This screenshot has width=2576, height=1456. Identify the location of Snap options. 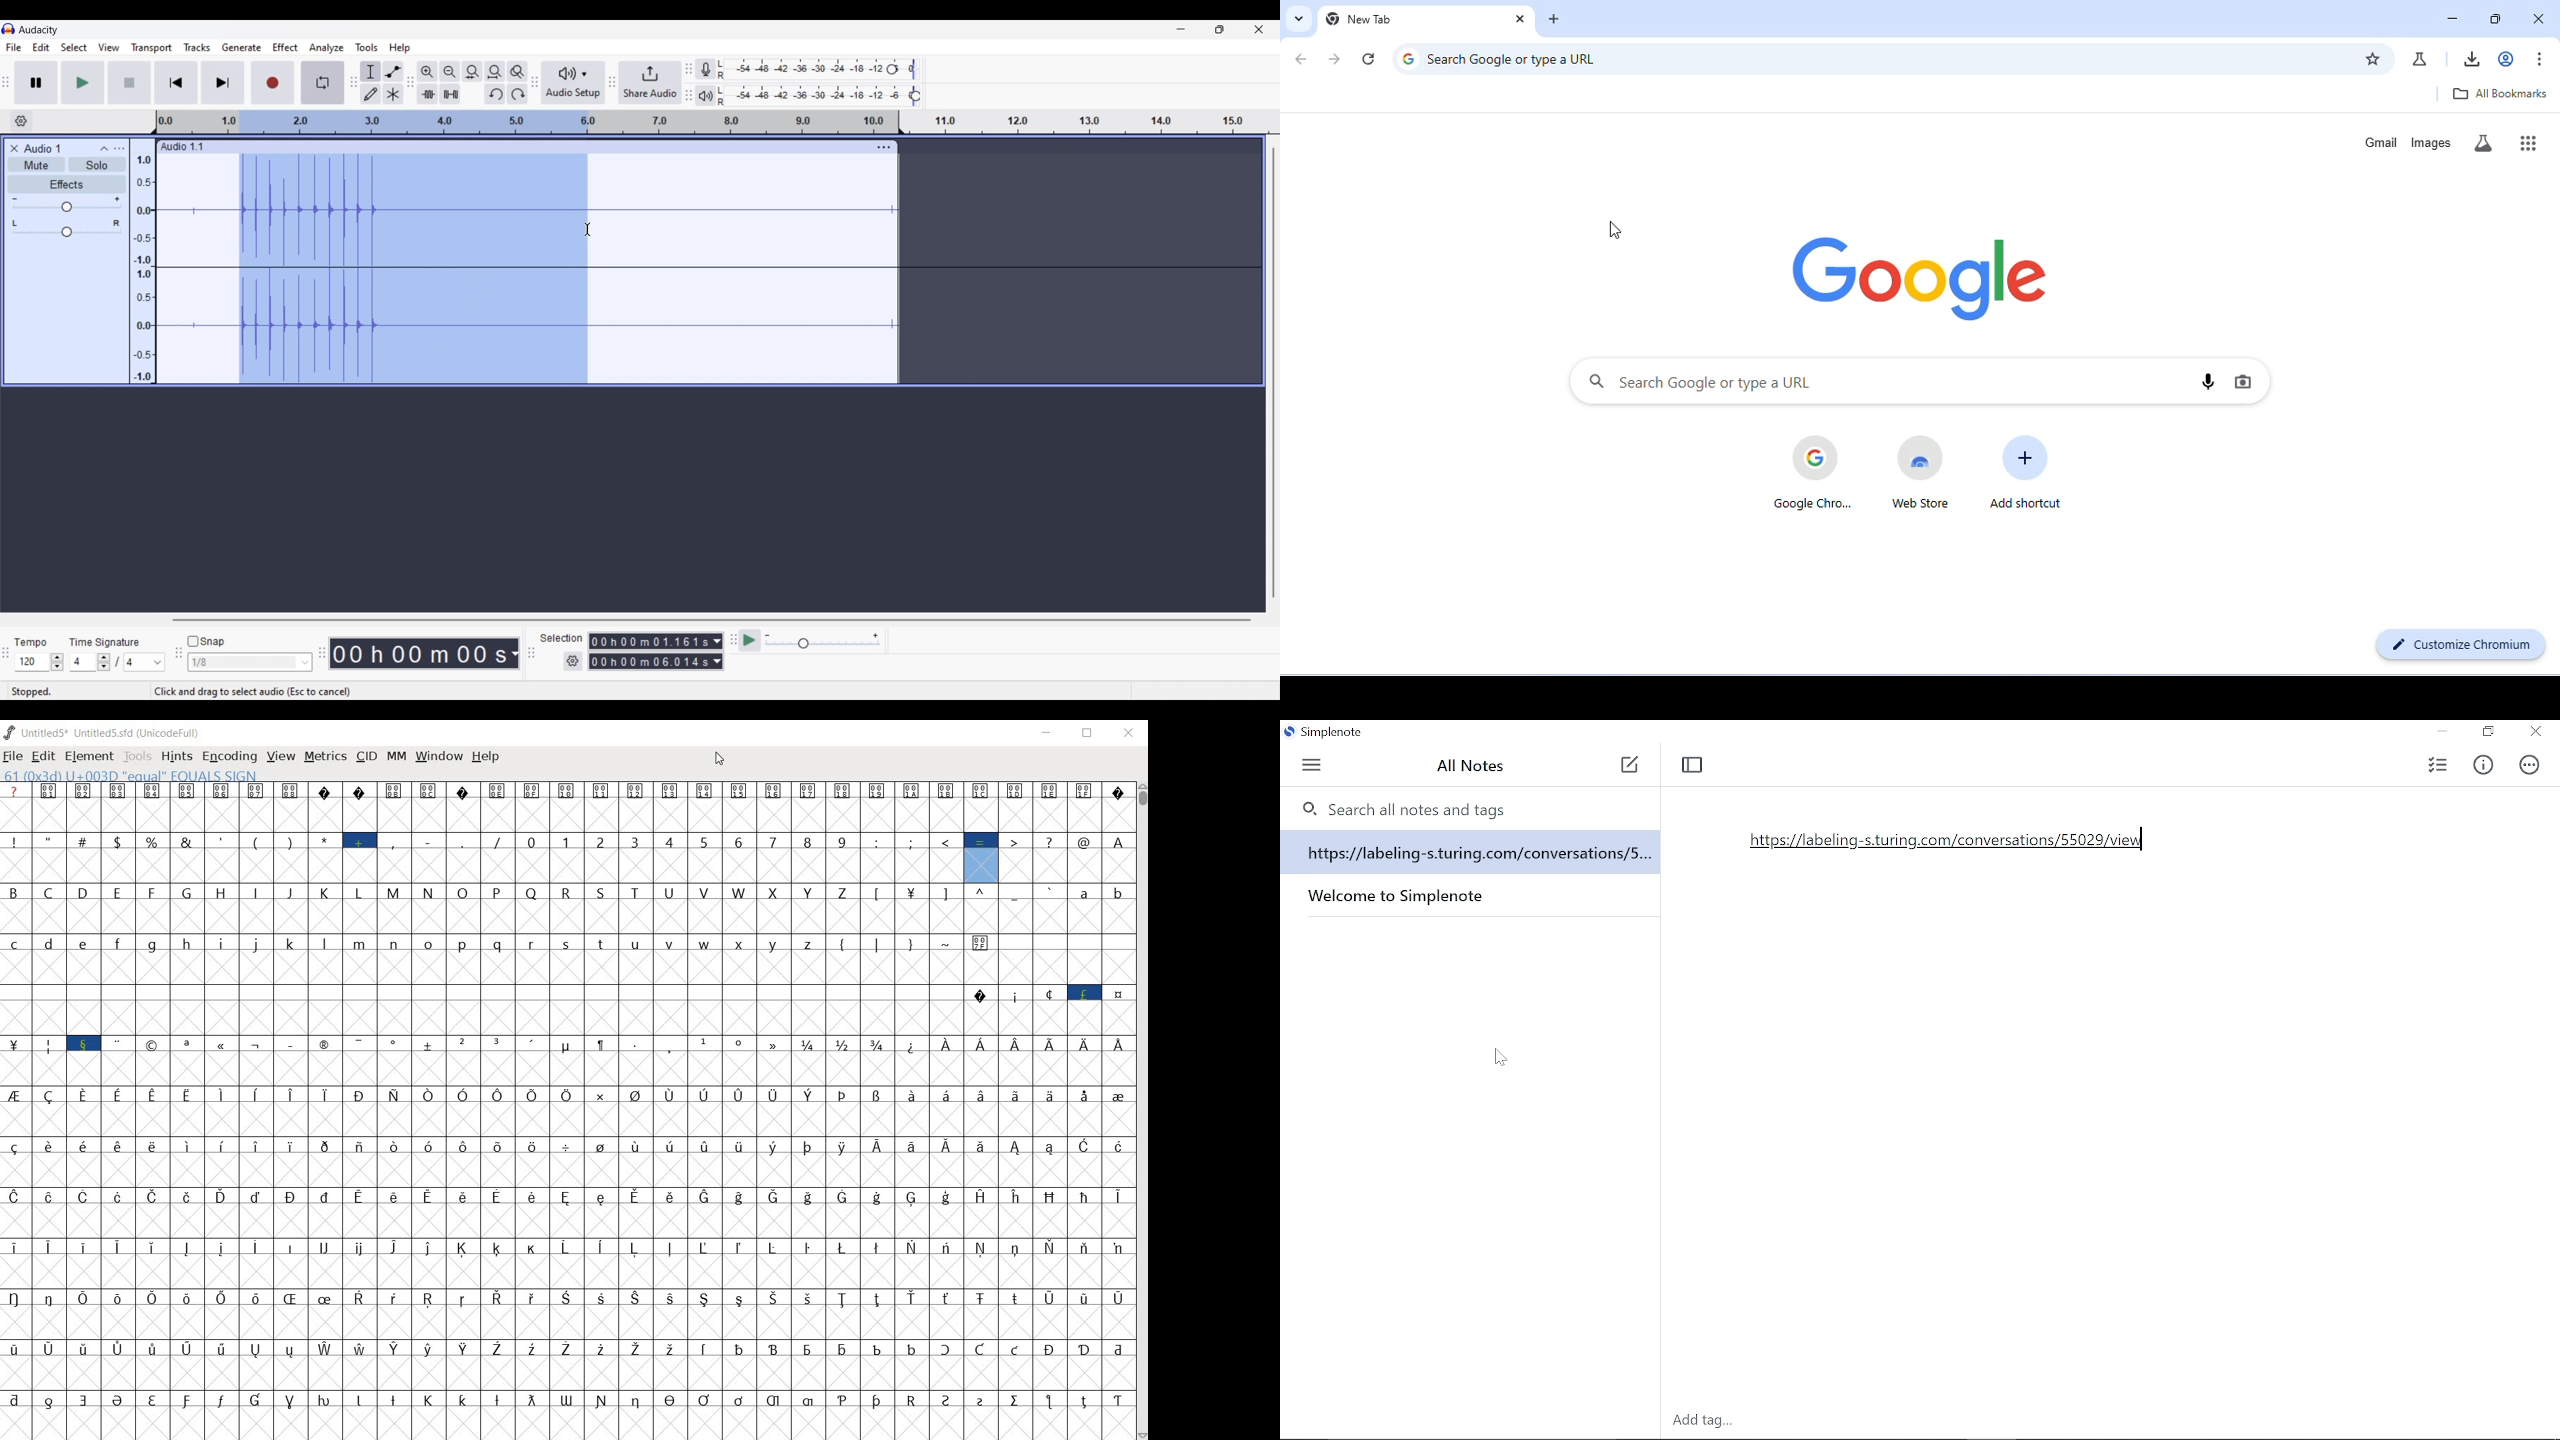
(305, 663).